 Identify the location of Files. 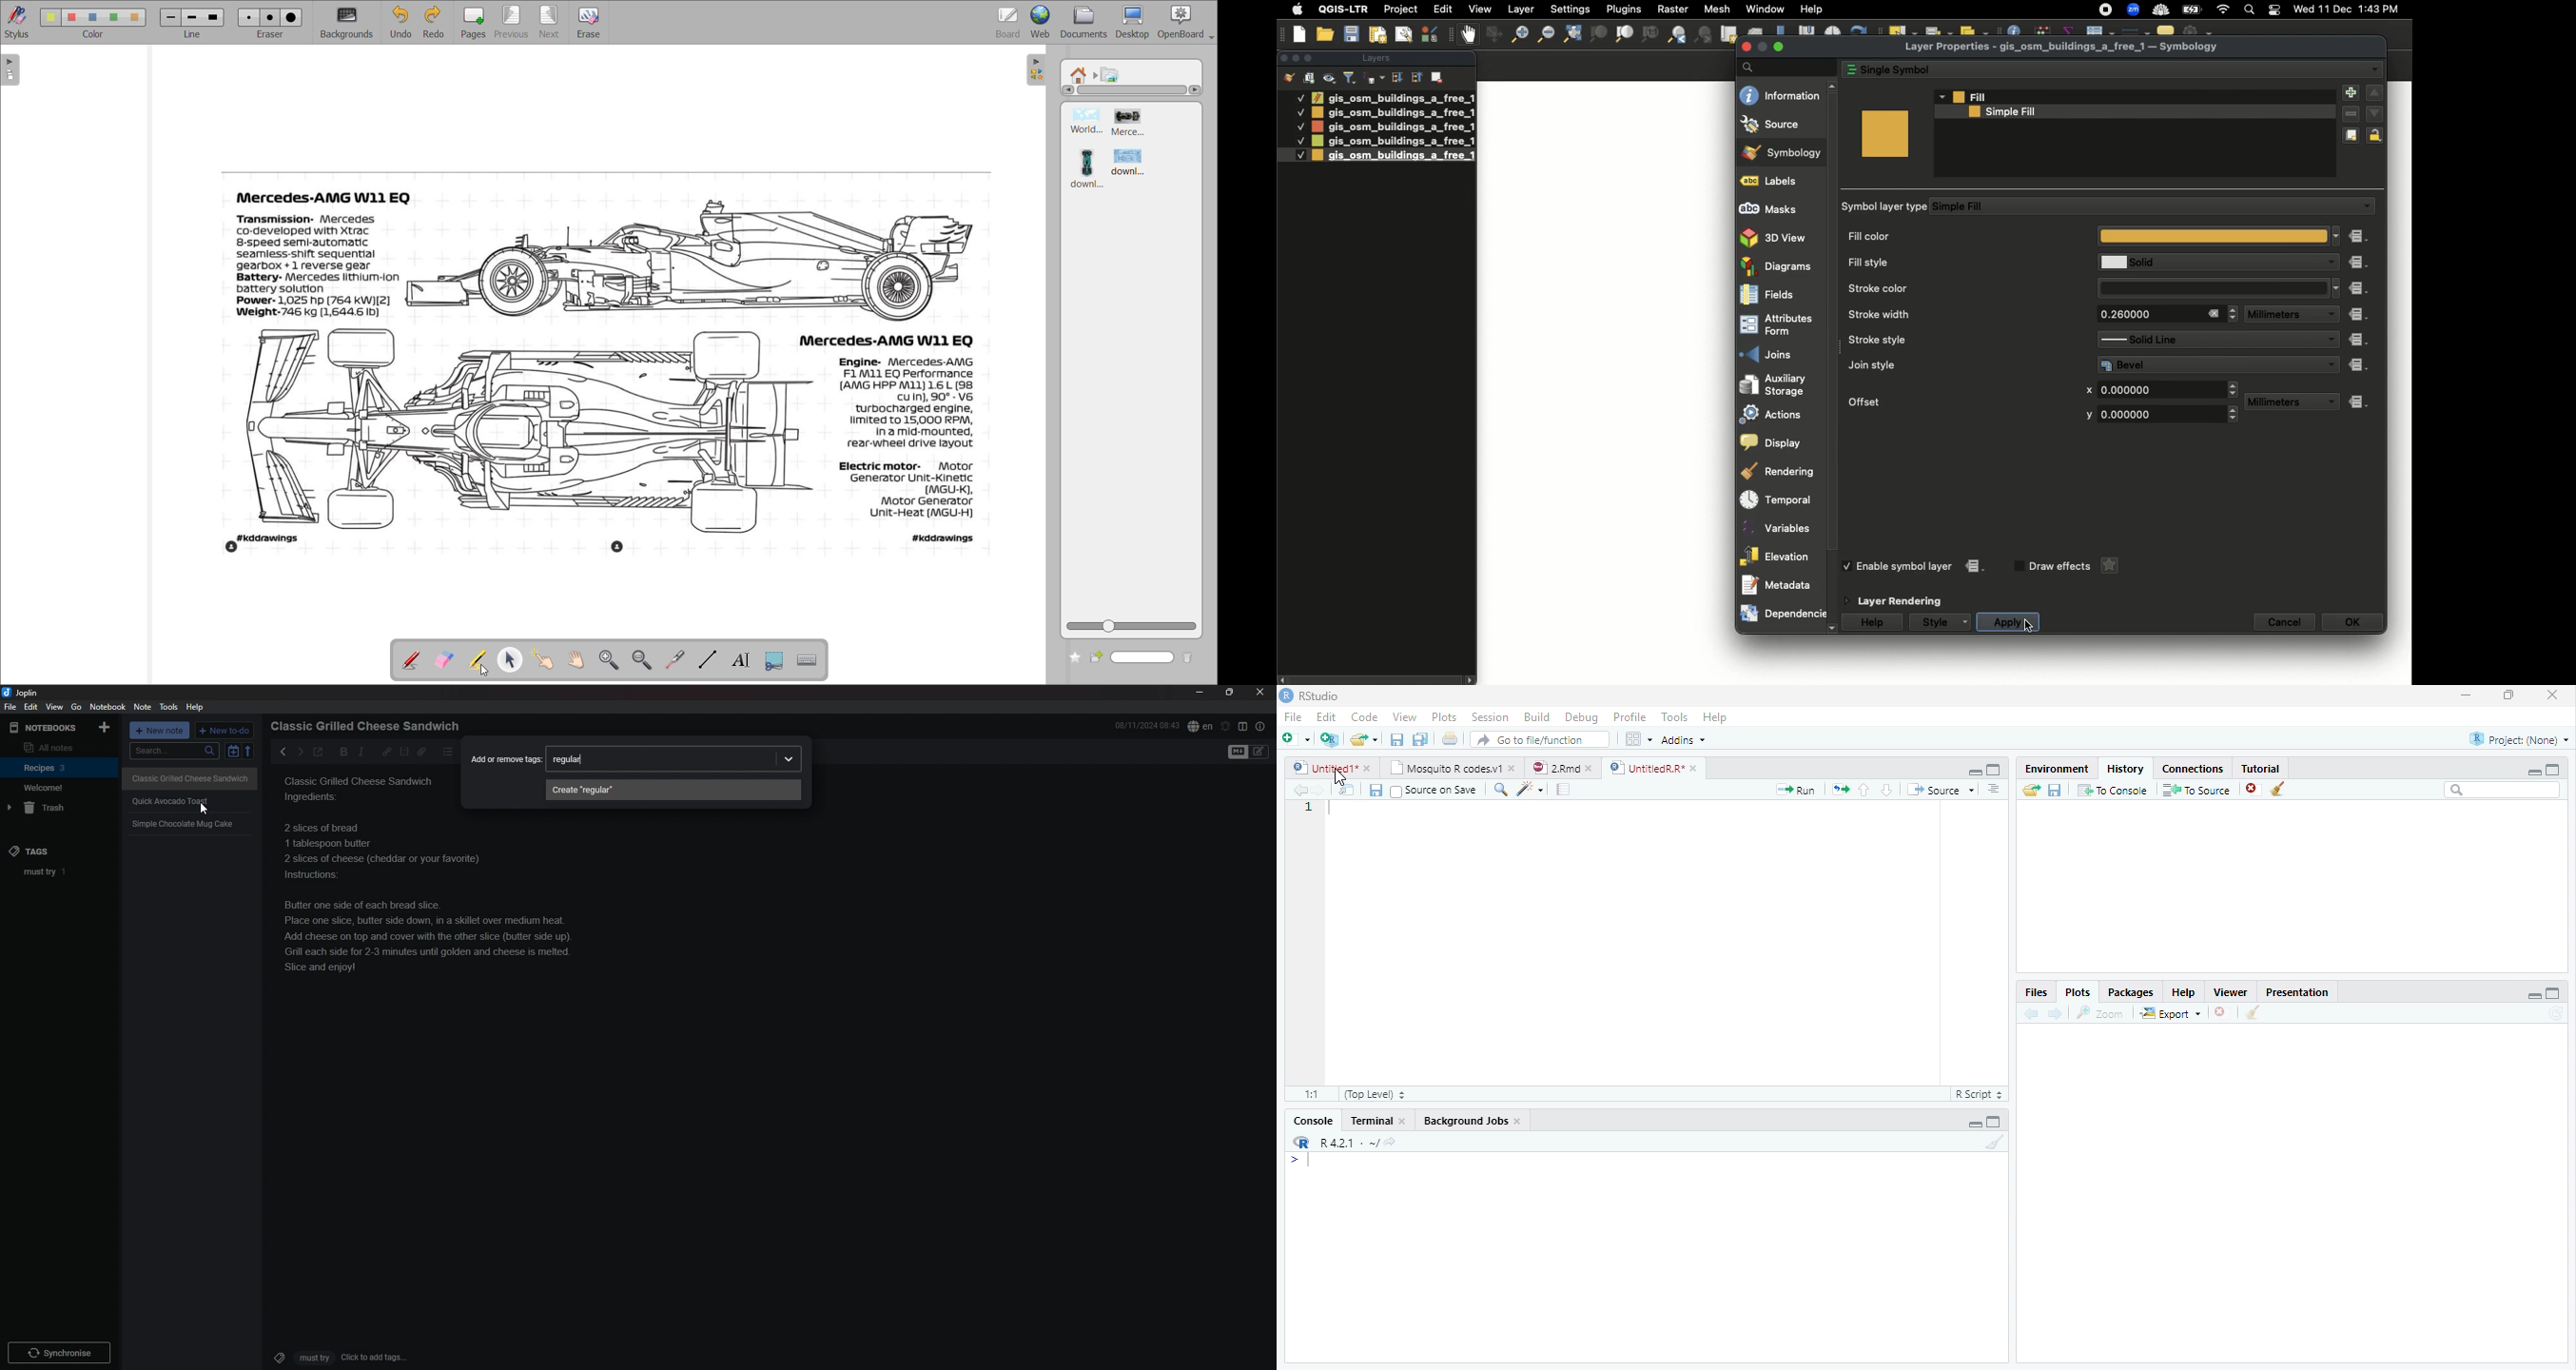
(1840, 790).